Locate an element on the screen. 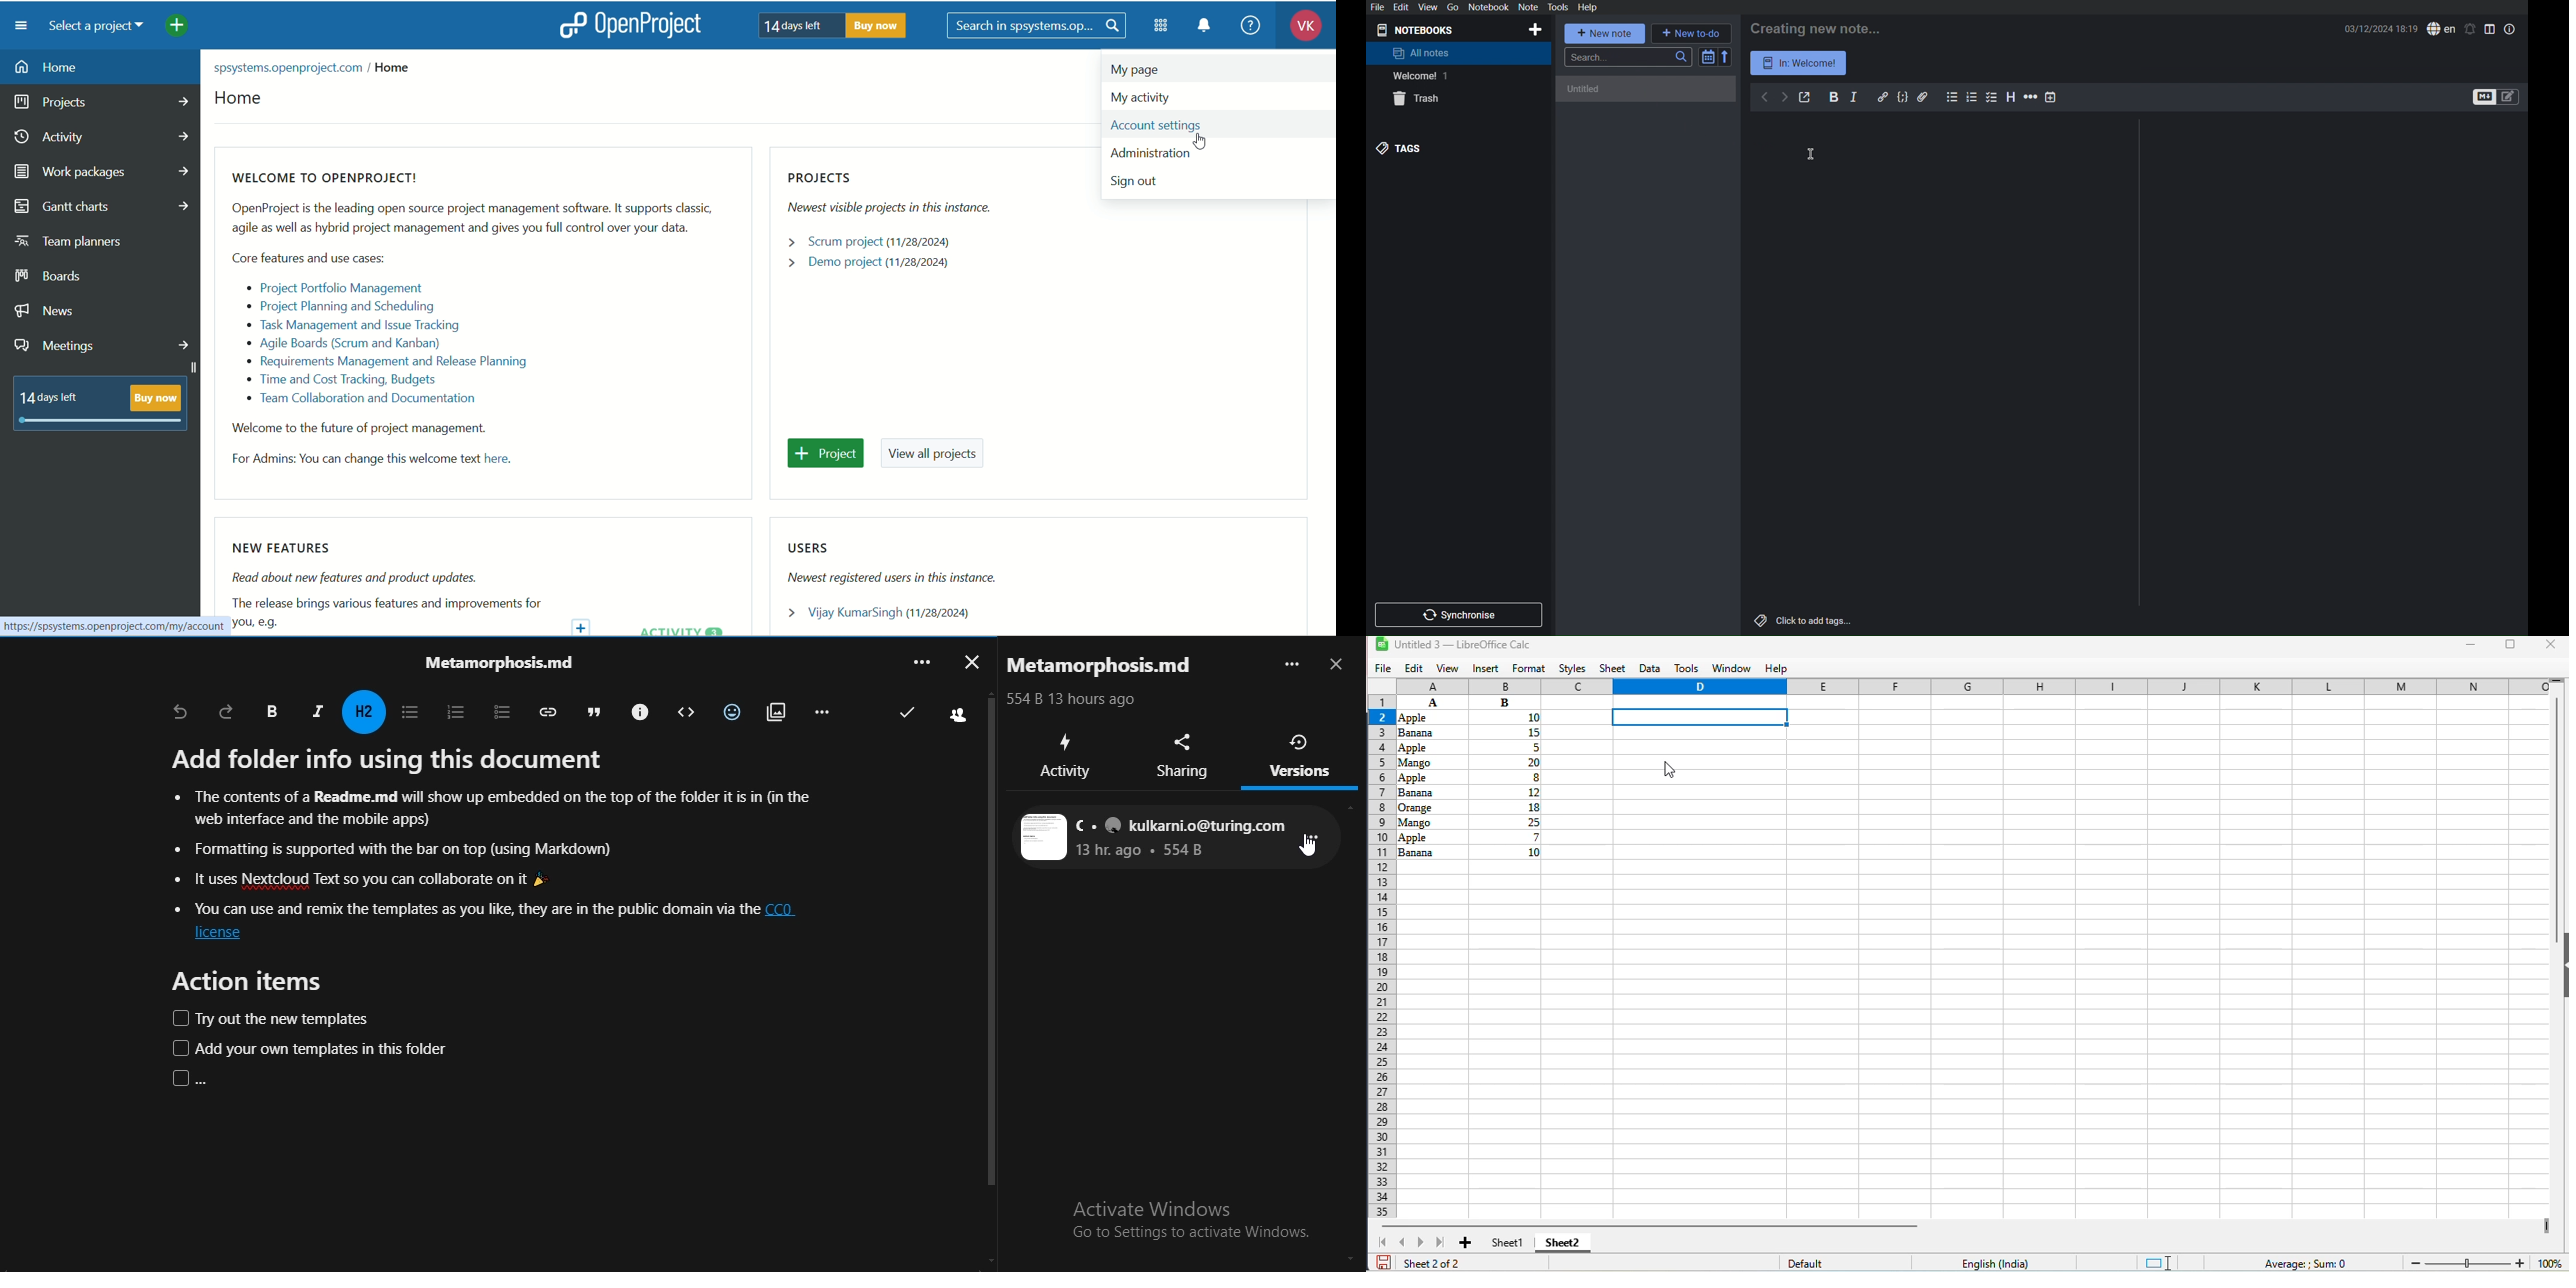 The image size is (2576, 1288). correct is located at coordinates (907, 712).